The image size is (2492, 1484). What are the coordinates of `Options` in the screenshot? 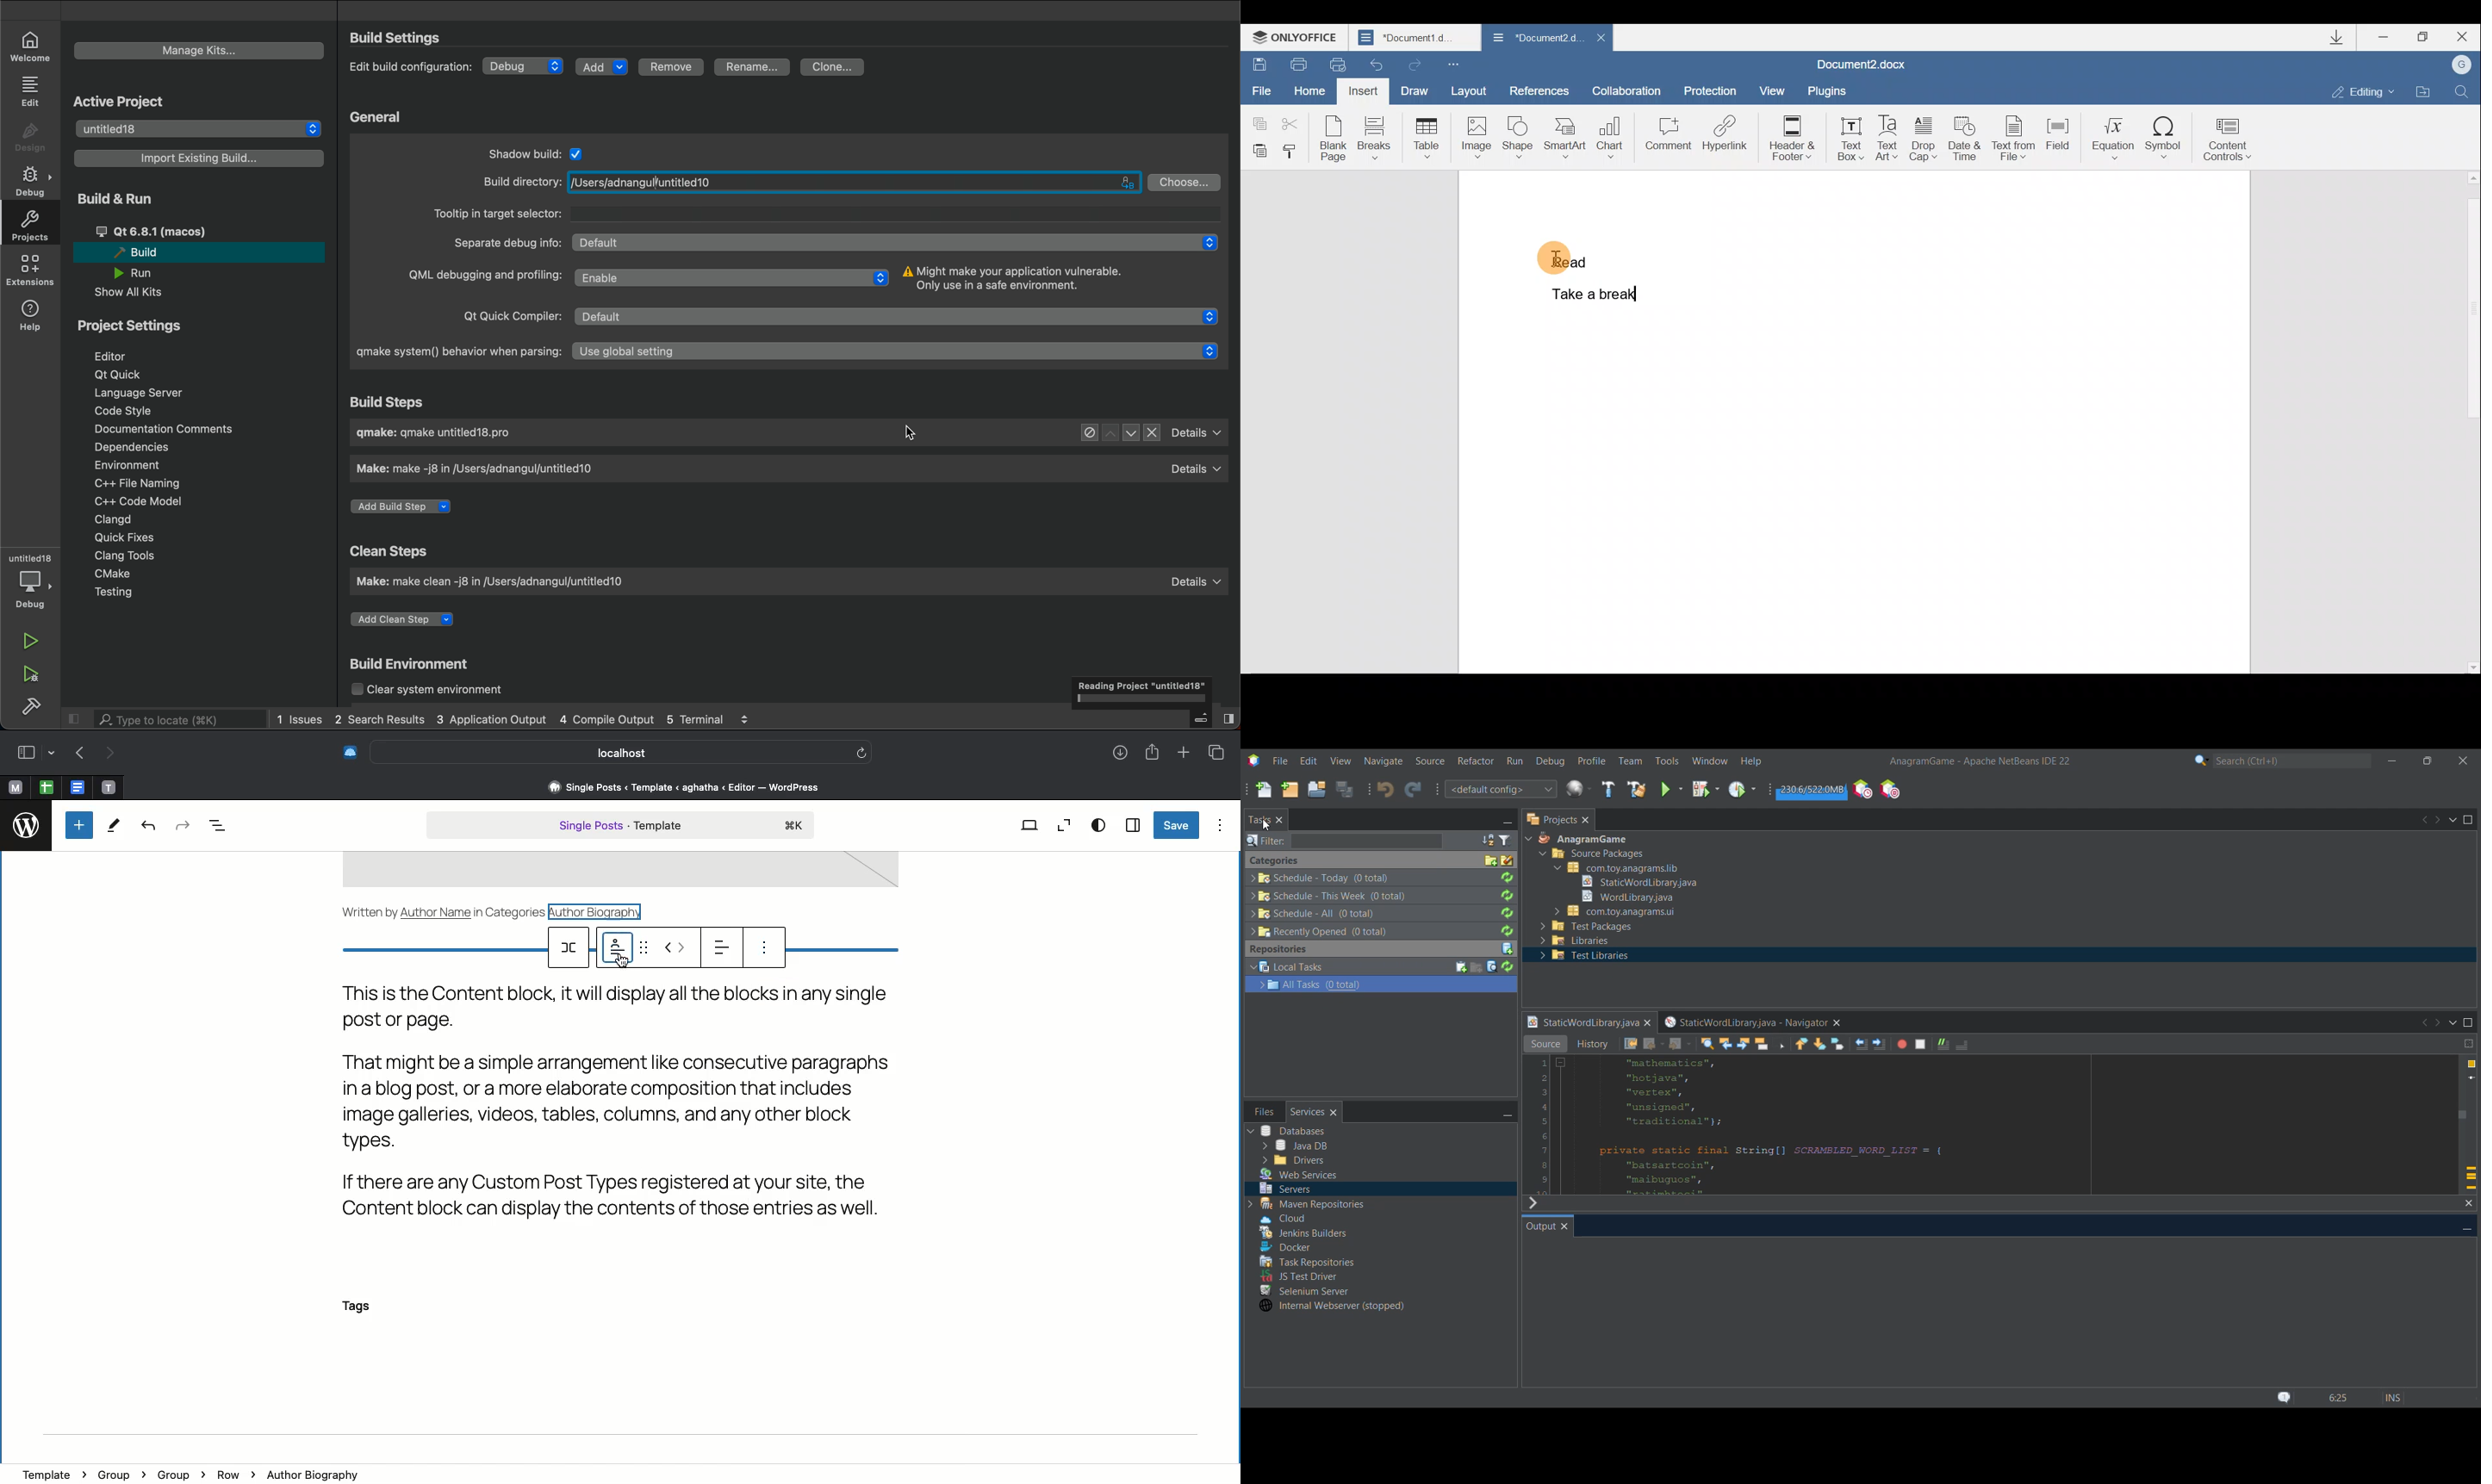 It's located at (1220, 824).